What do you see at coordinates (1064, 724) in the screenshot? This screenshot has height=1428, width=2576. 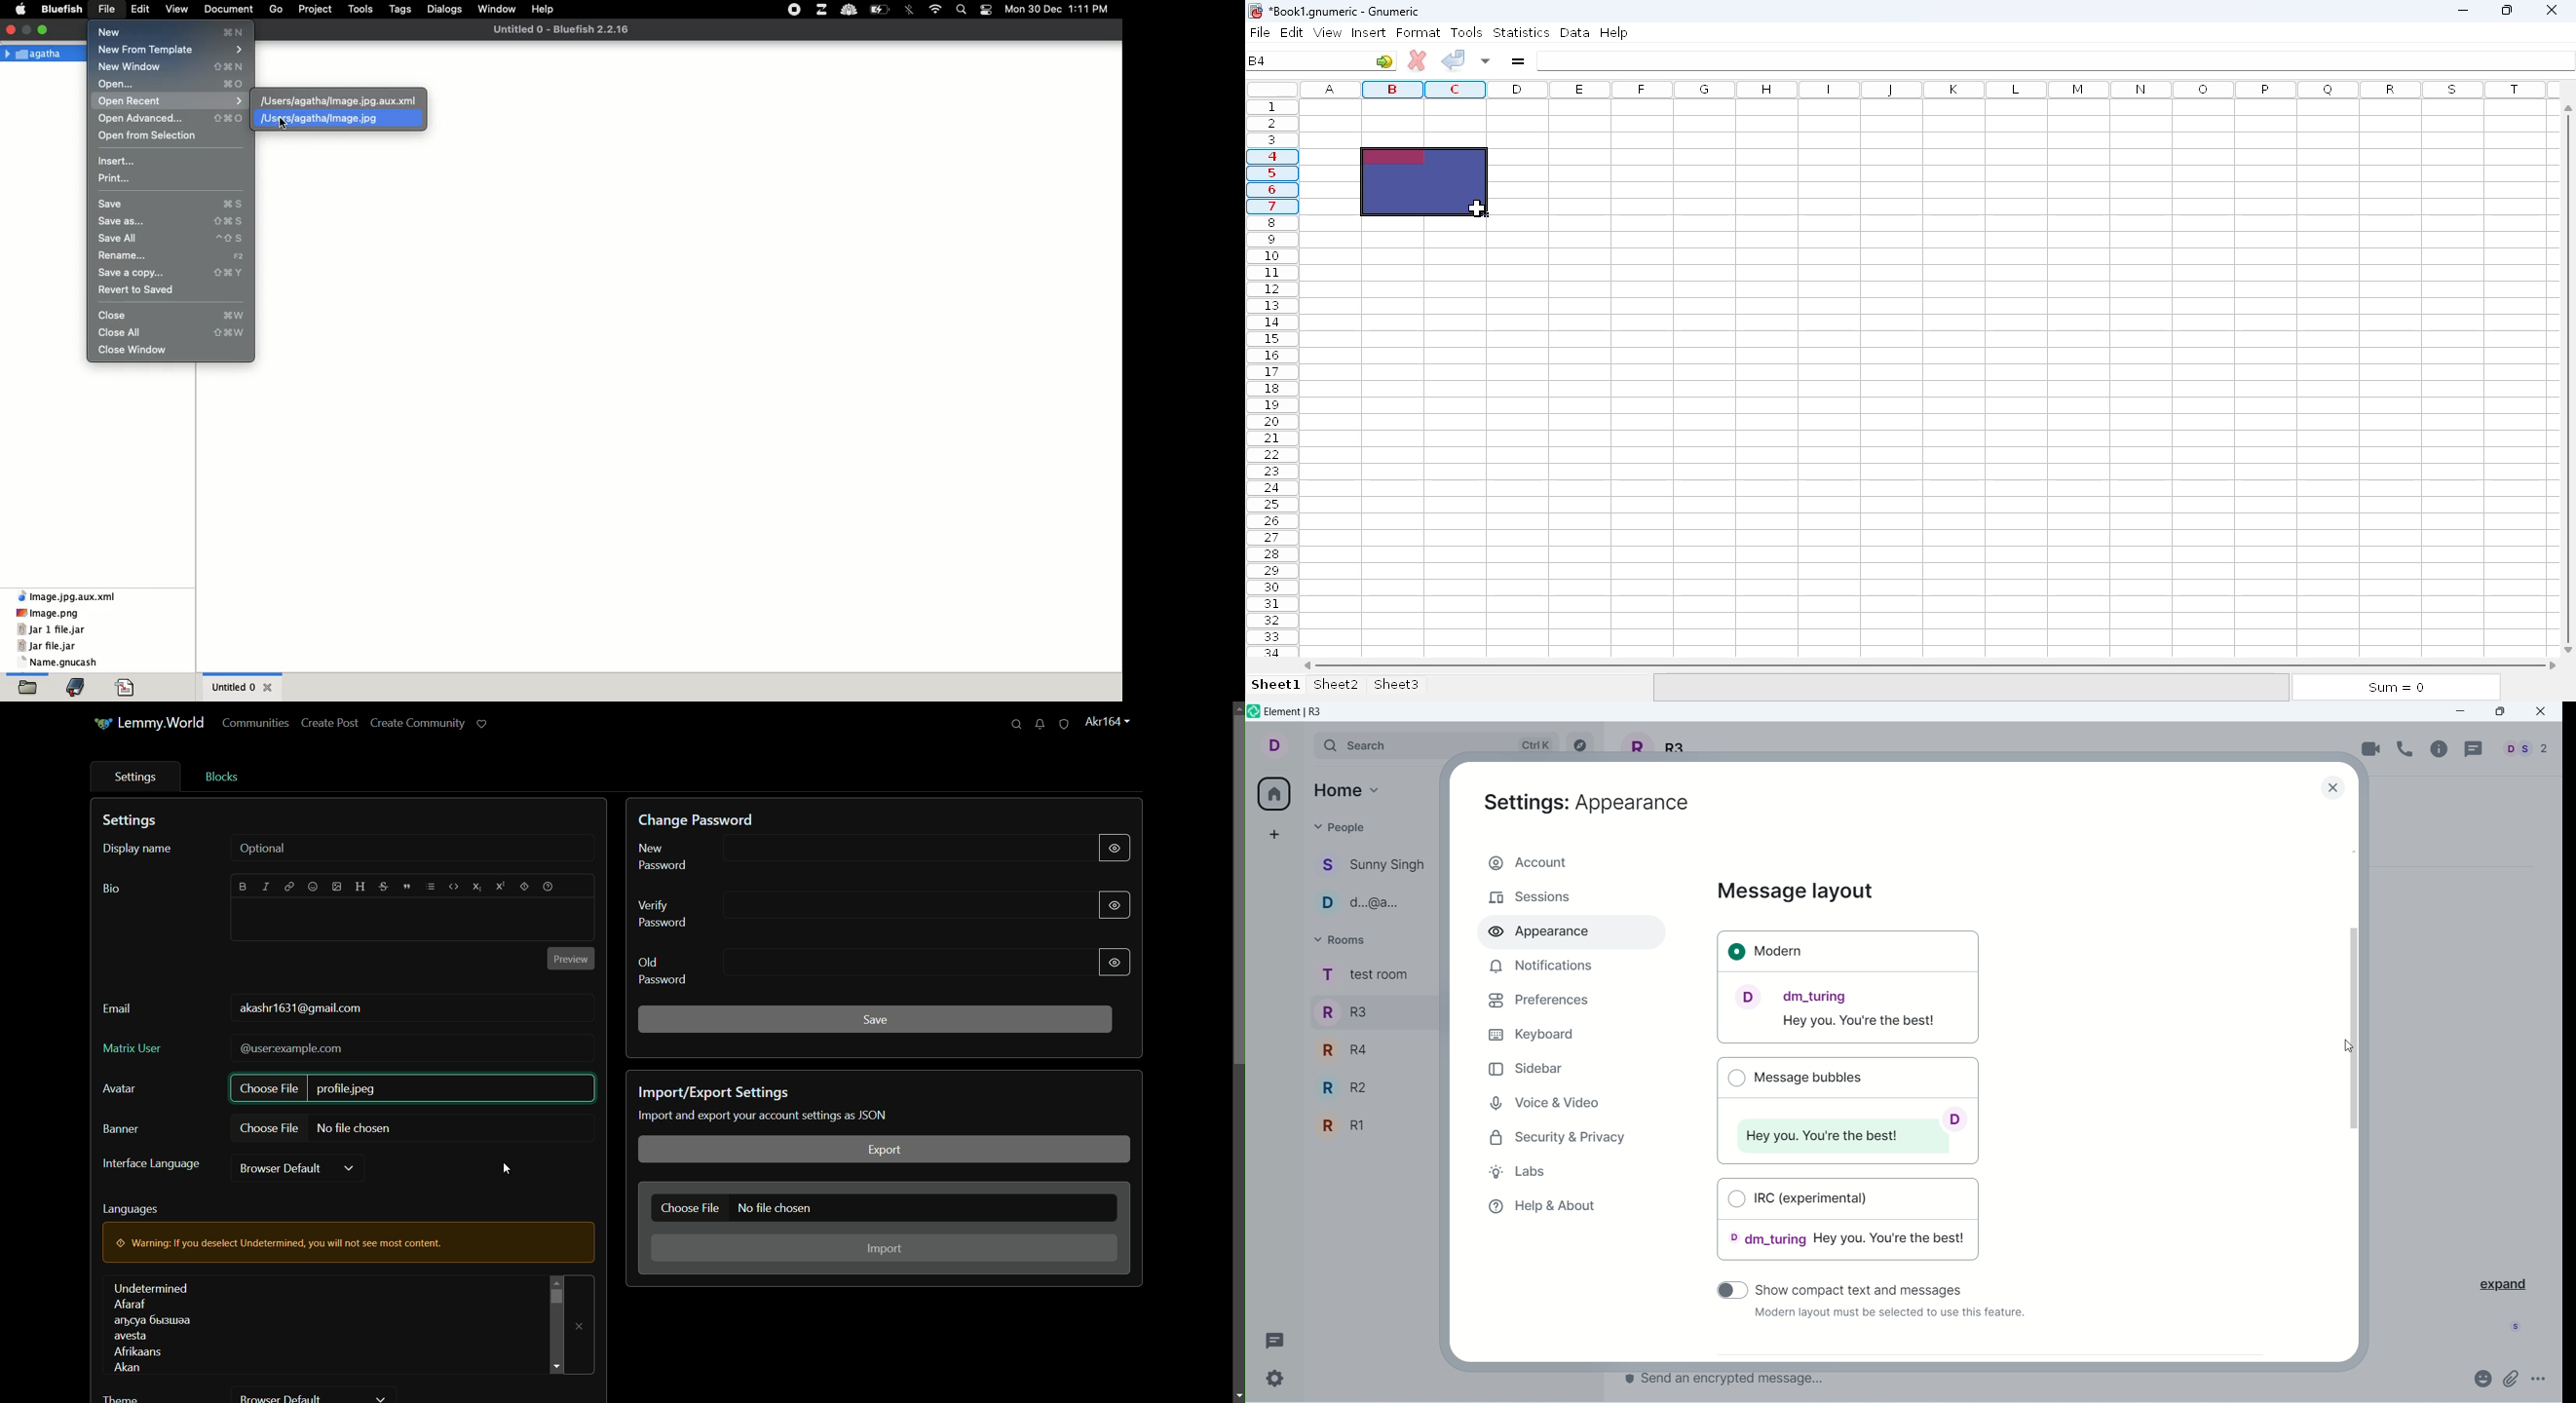 I see `unread reports` at bounding box center [1064, 724].